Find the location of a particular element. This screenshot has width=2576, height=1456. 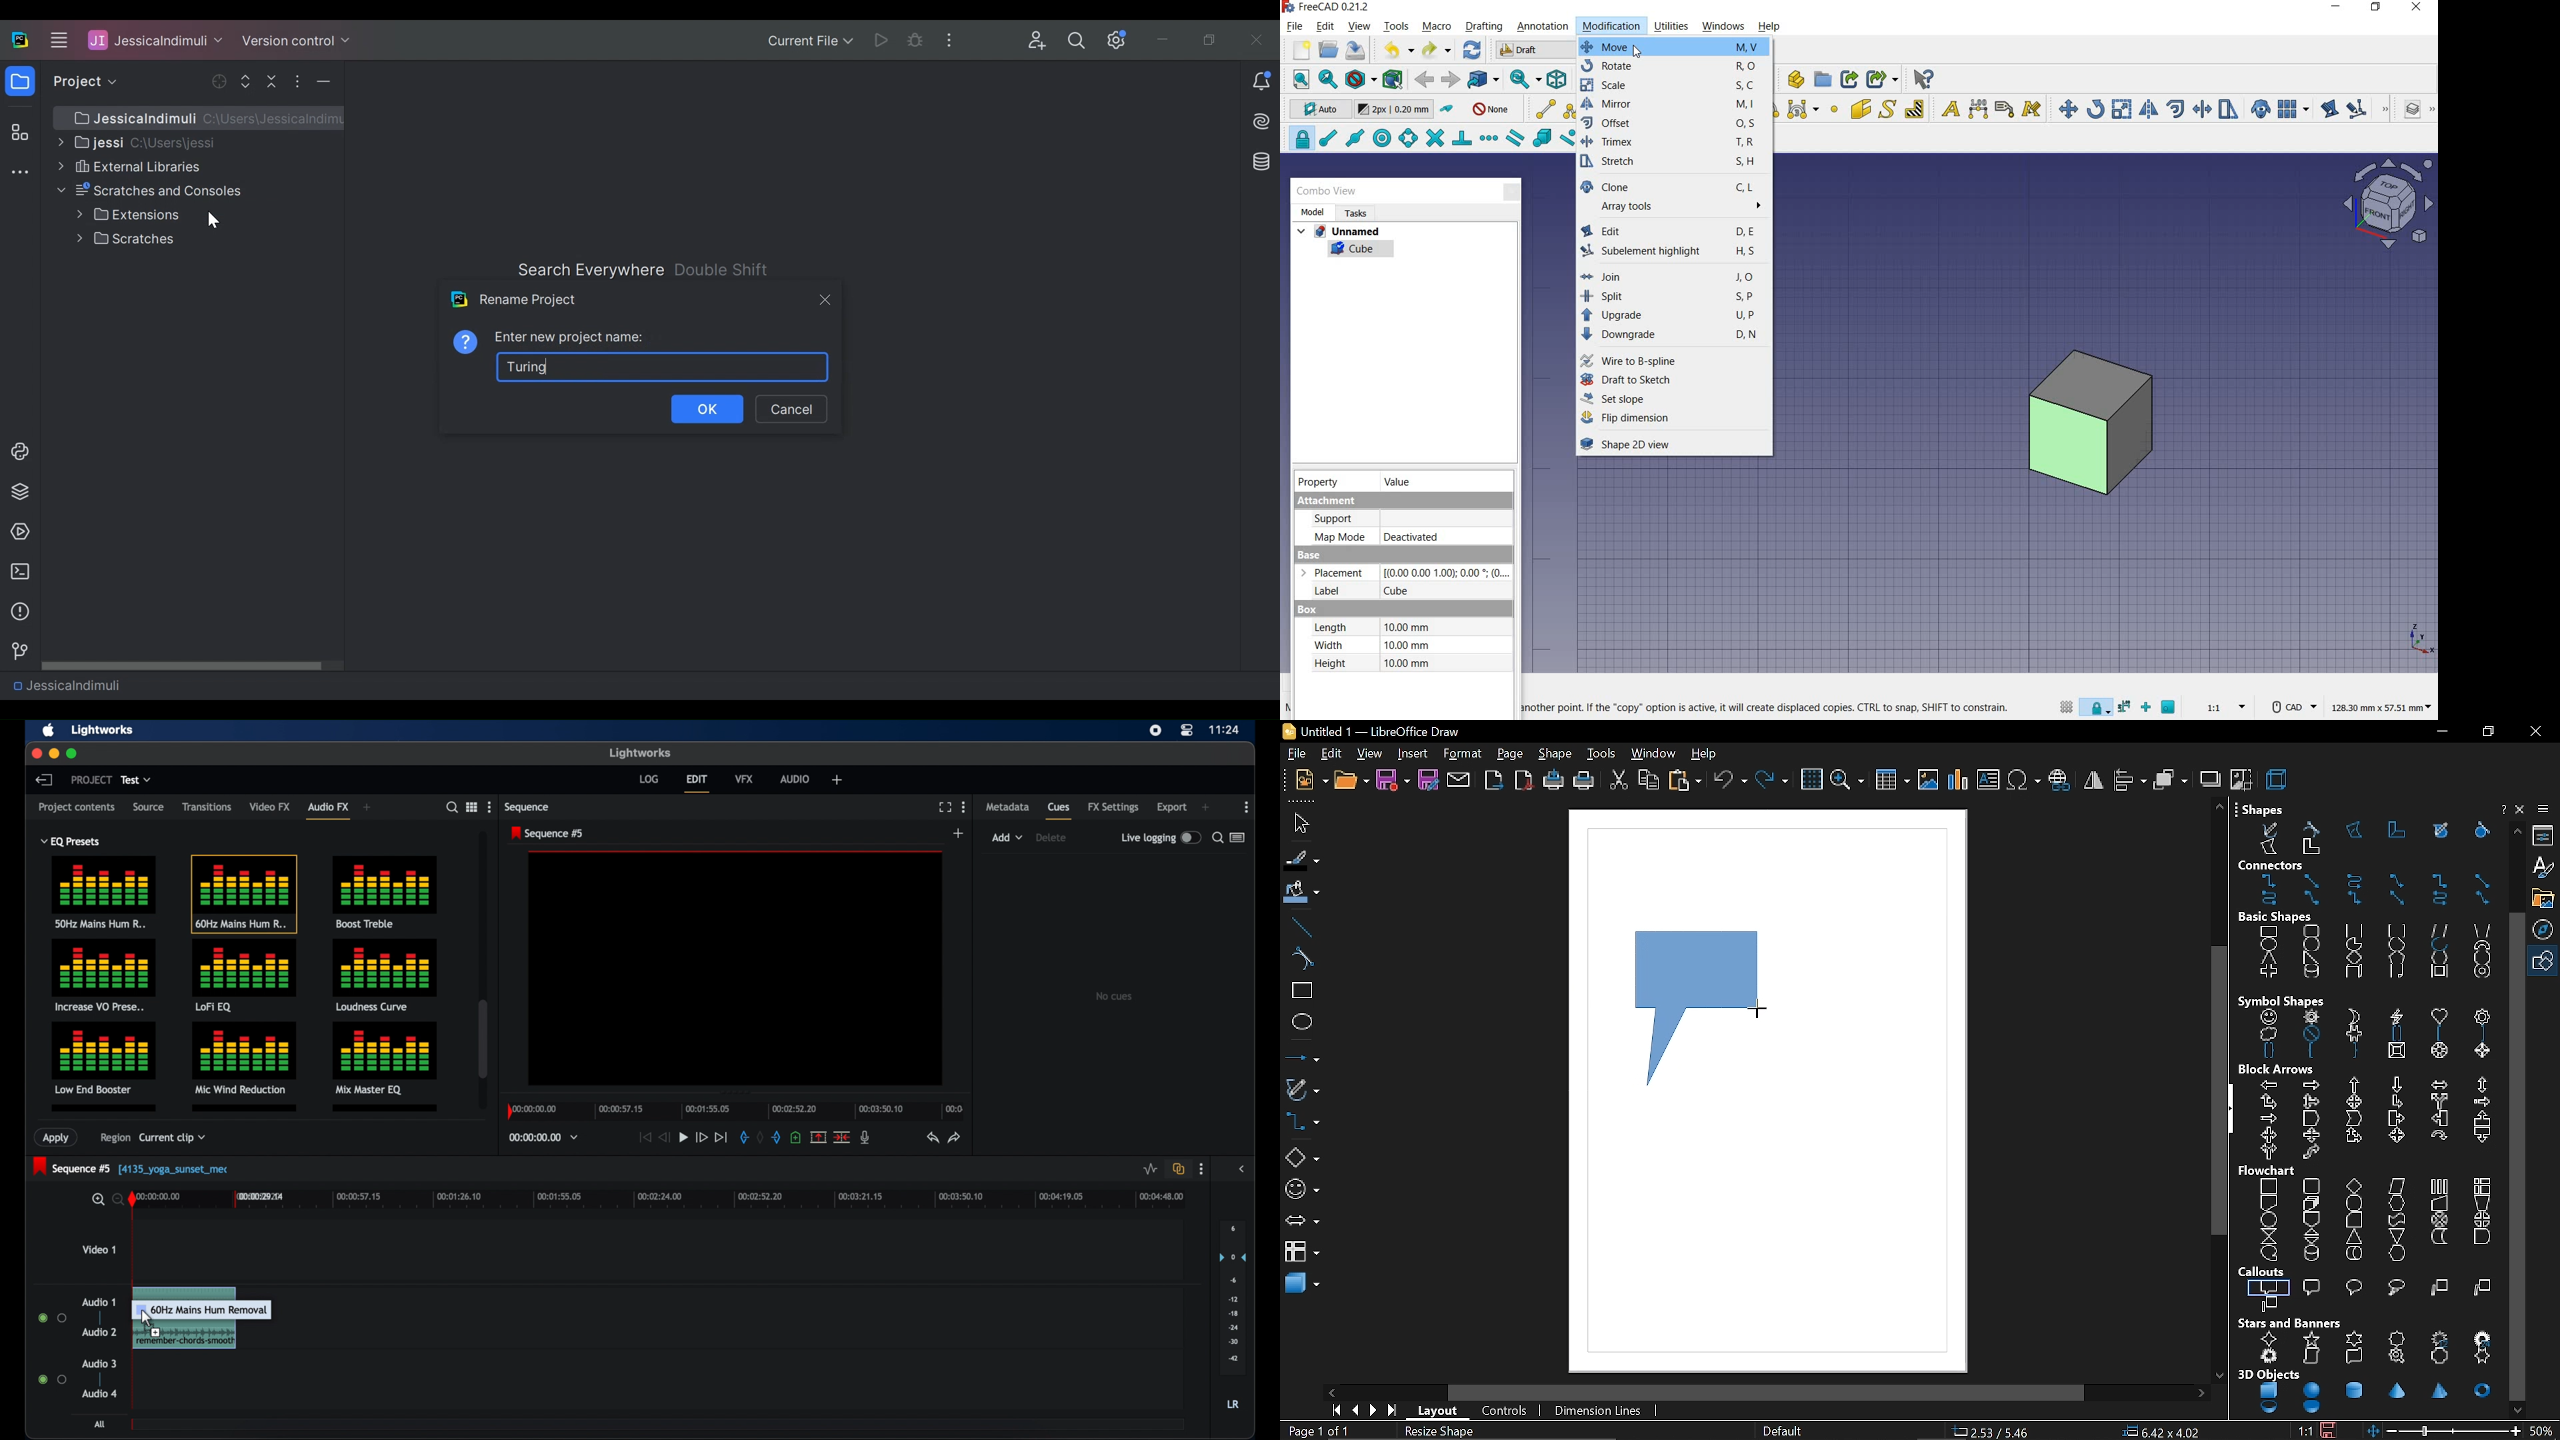

signet is located at coordinates (2399, 1358).